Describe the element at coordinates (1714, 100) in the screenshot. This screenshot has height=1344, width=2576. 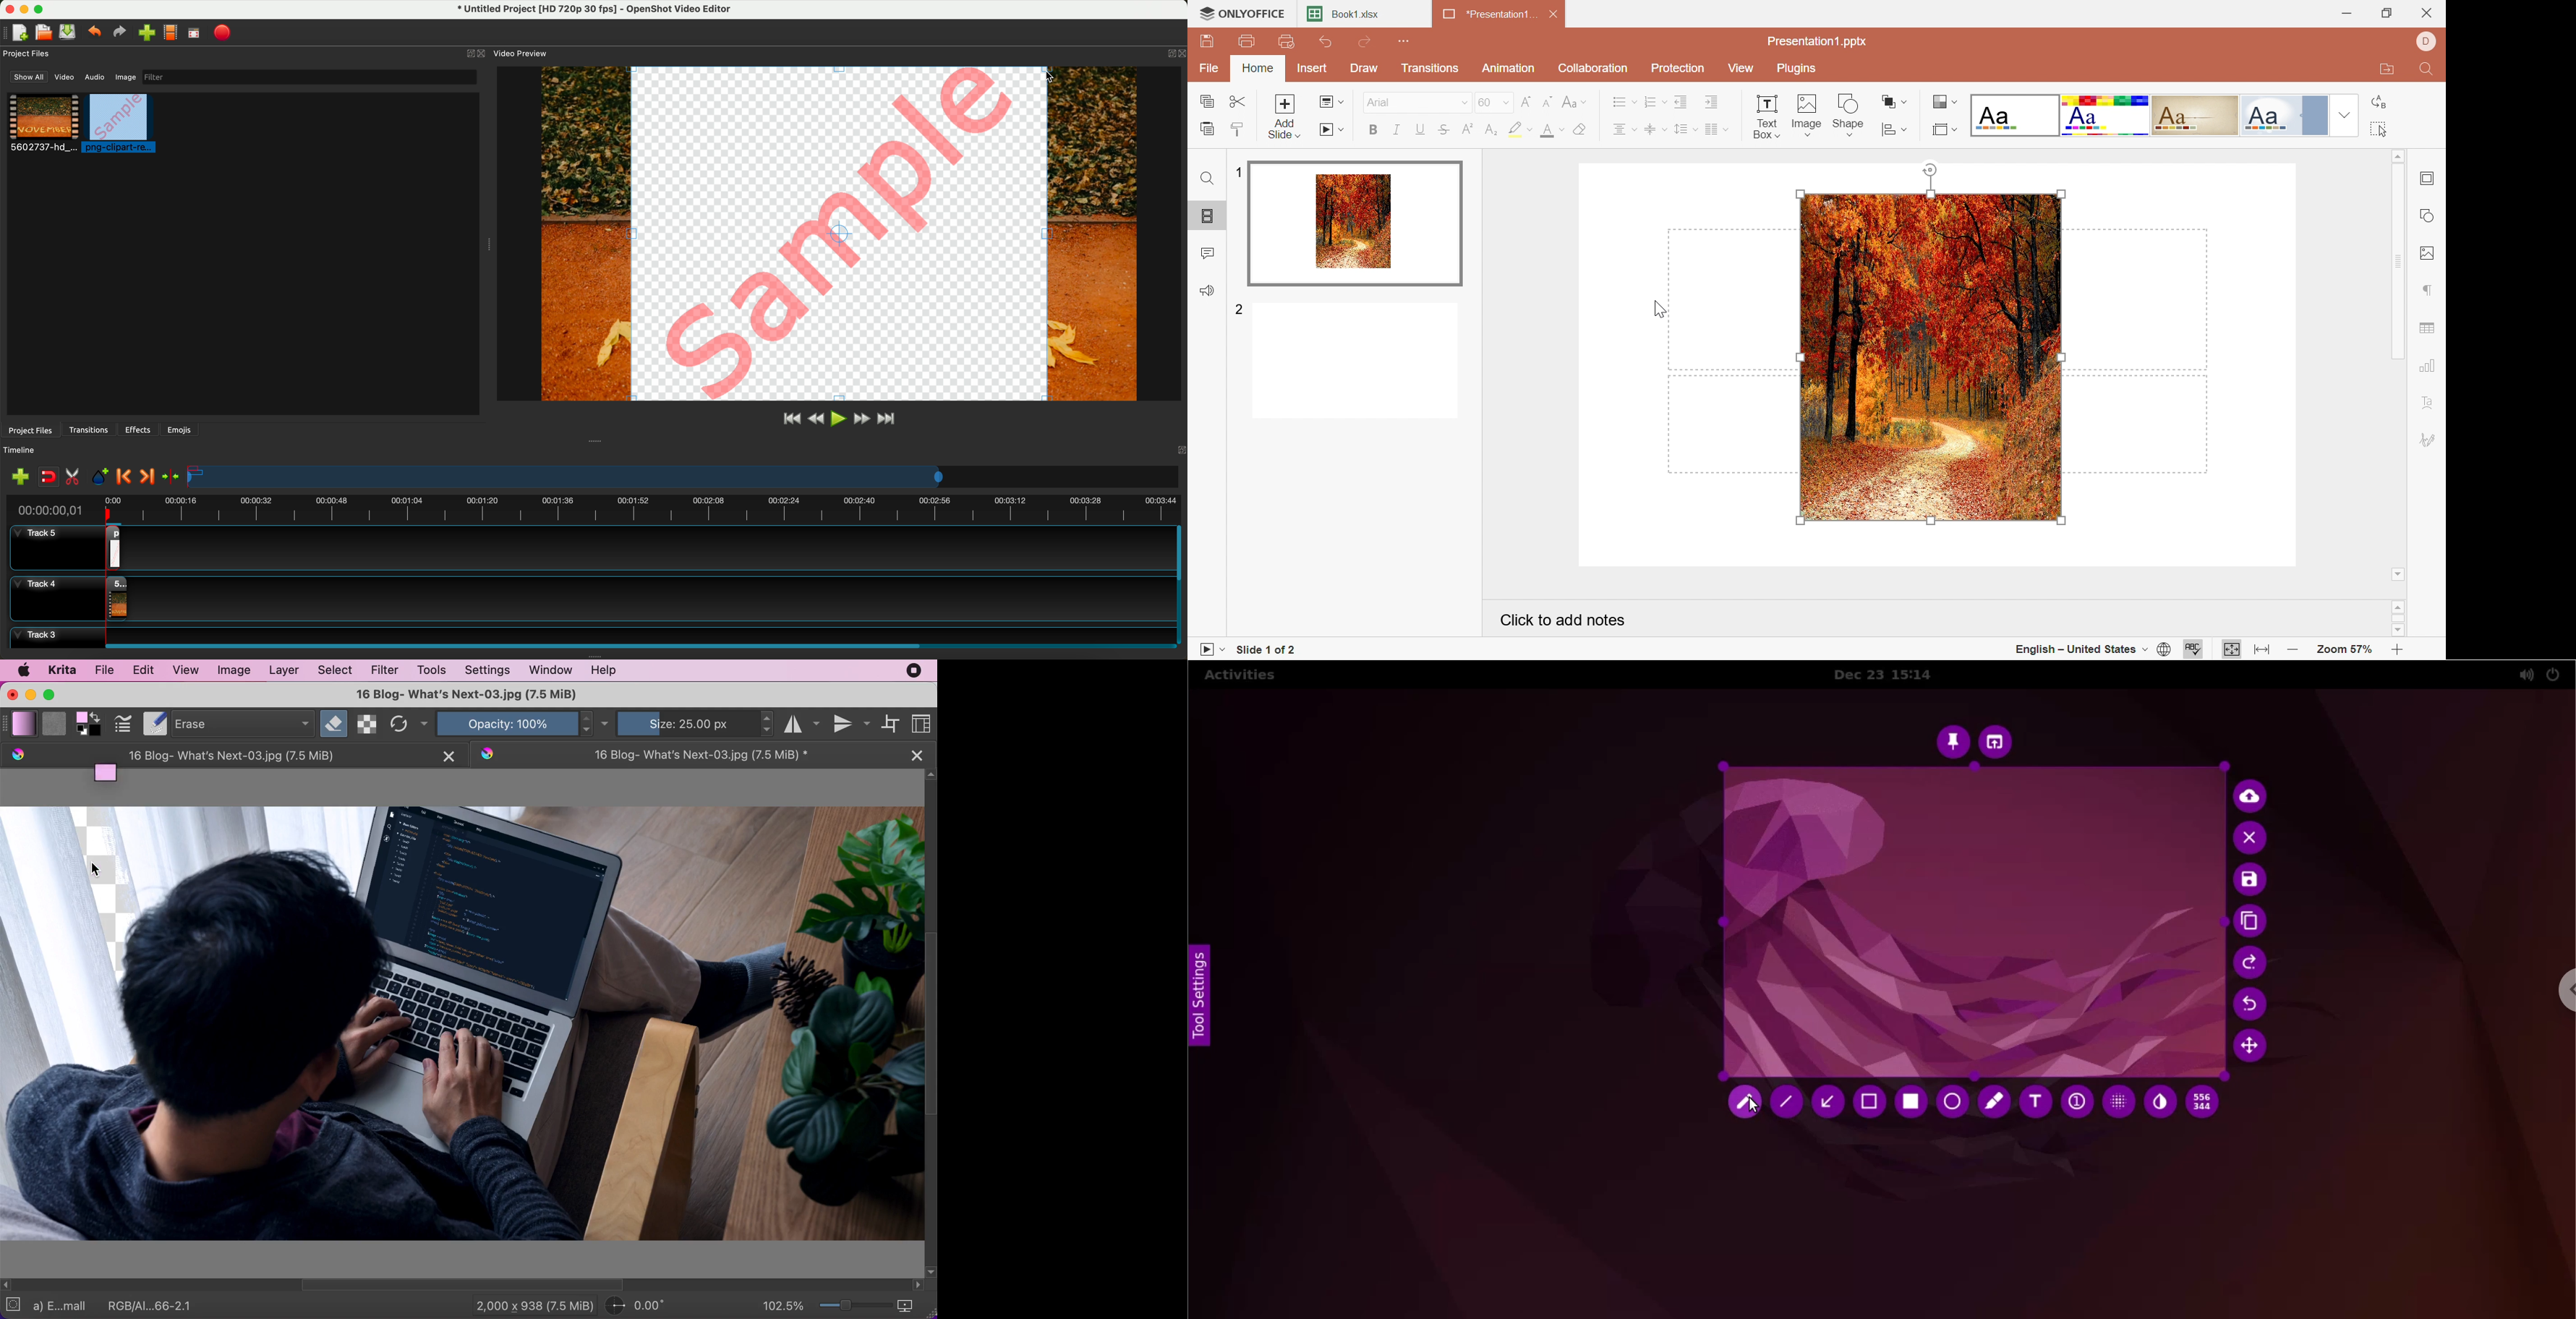
I see `Increase indent` at that location.